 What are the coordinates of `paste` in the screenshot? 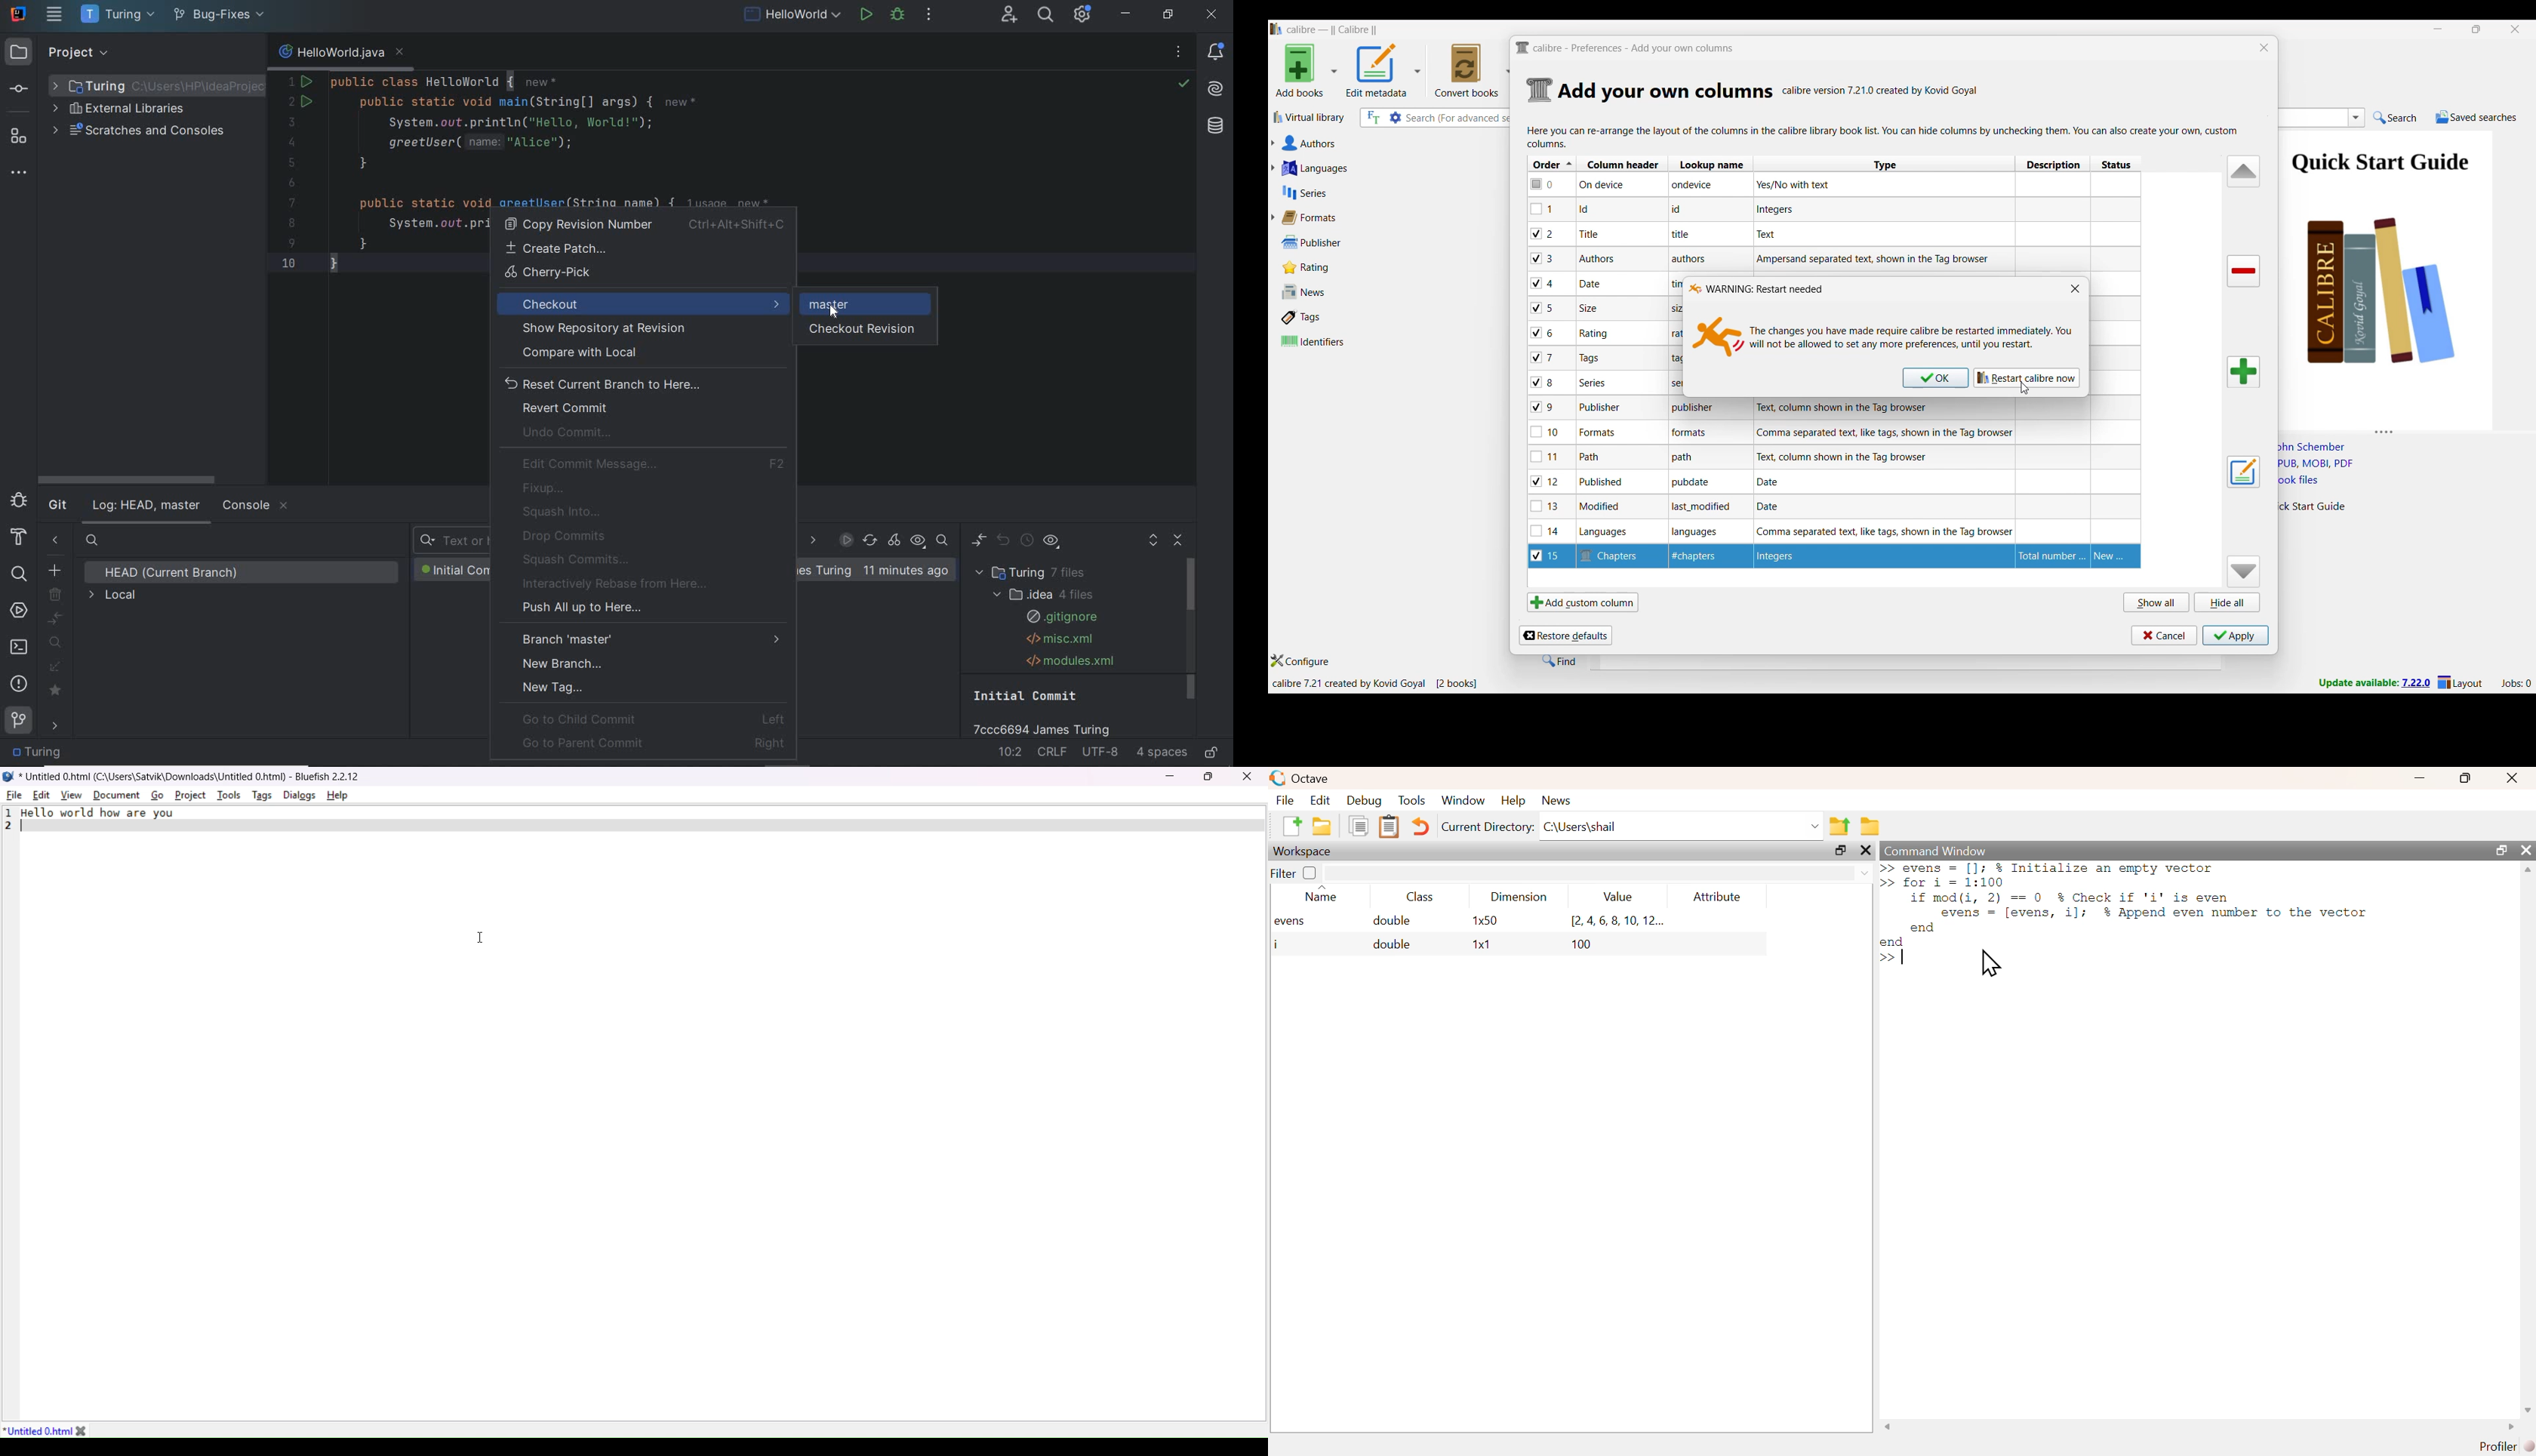 It's located at (1389, 827).